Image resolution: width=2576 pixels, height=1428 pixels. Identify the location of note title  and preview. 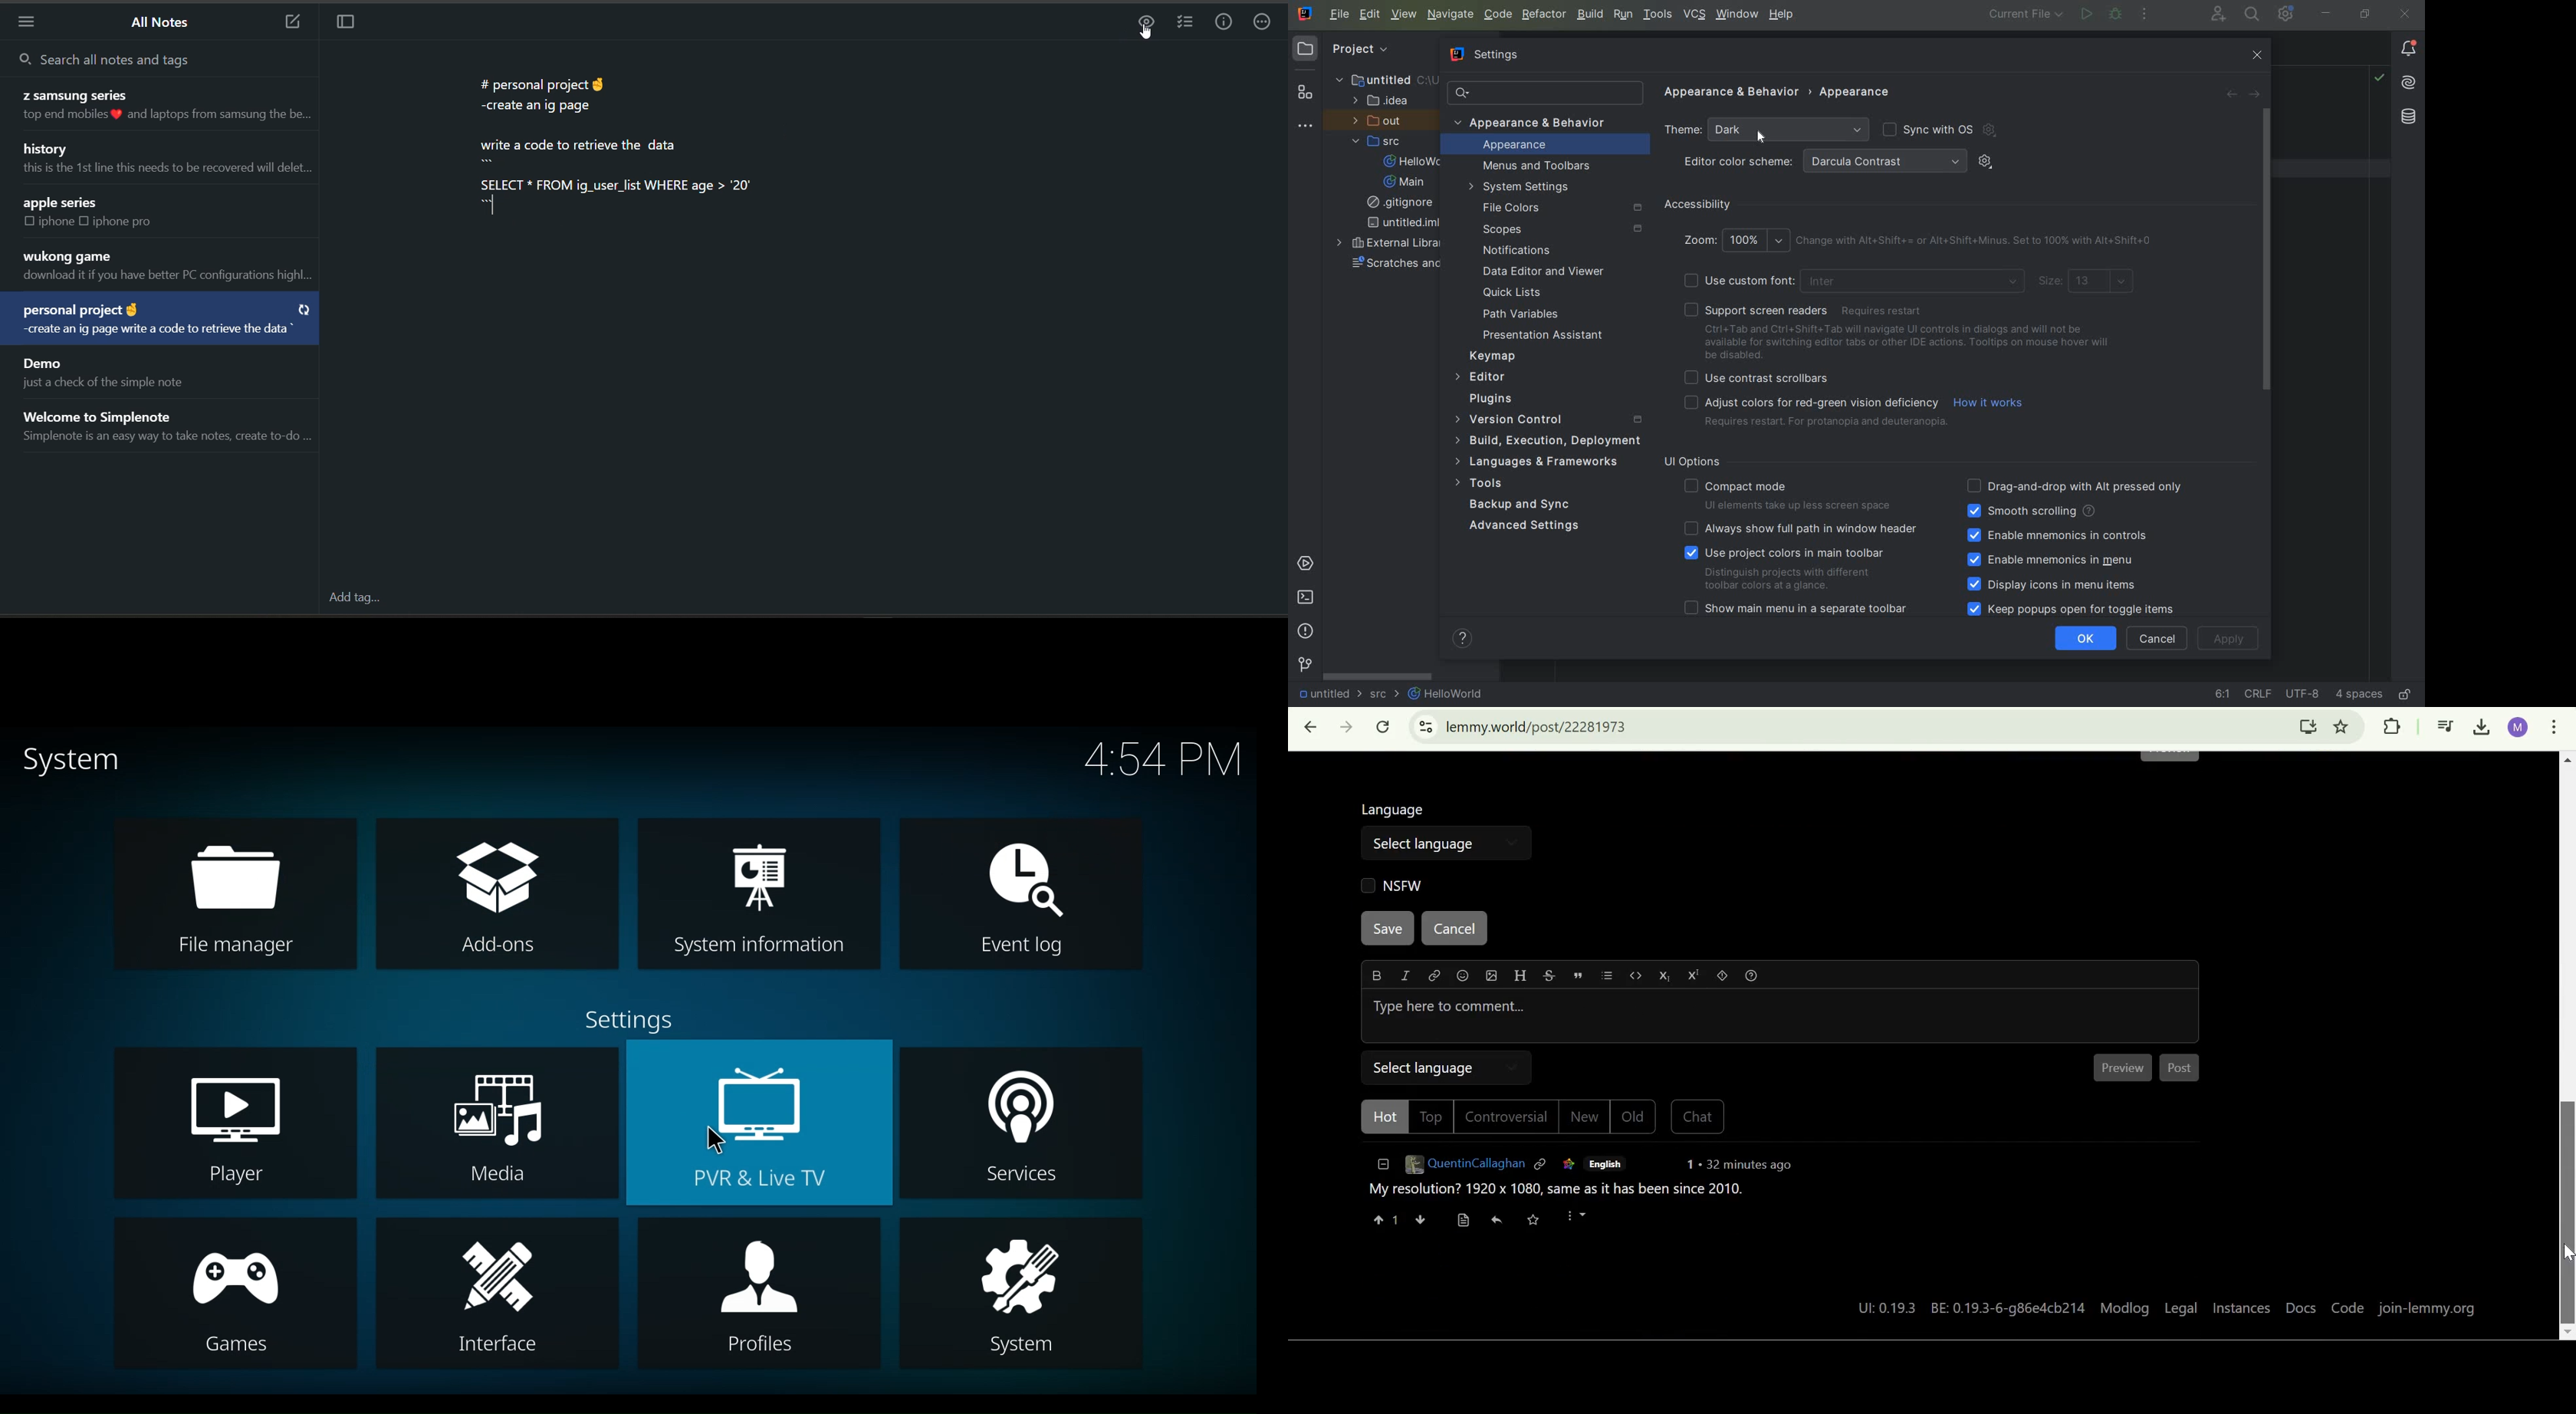
(157, 107).